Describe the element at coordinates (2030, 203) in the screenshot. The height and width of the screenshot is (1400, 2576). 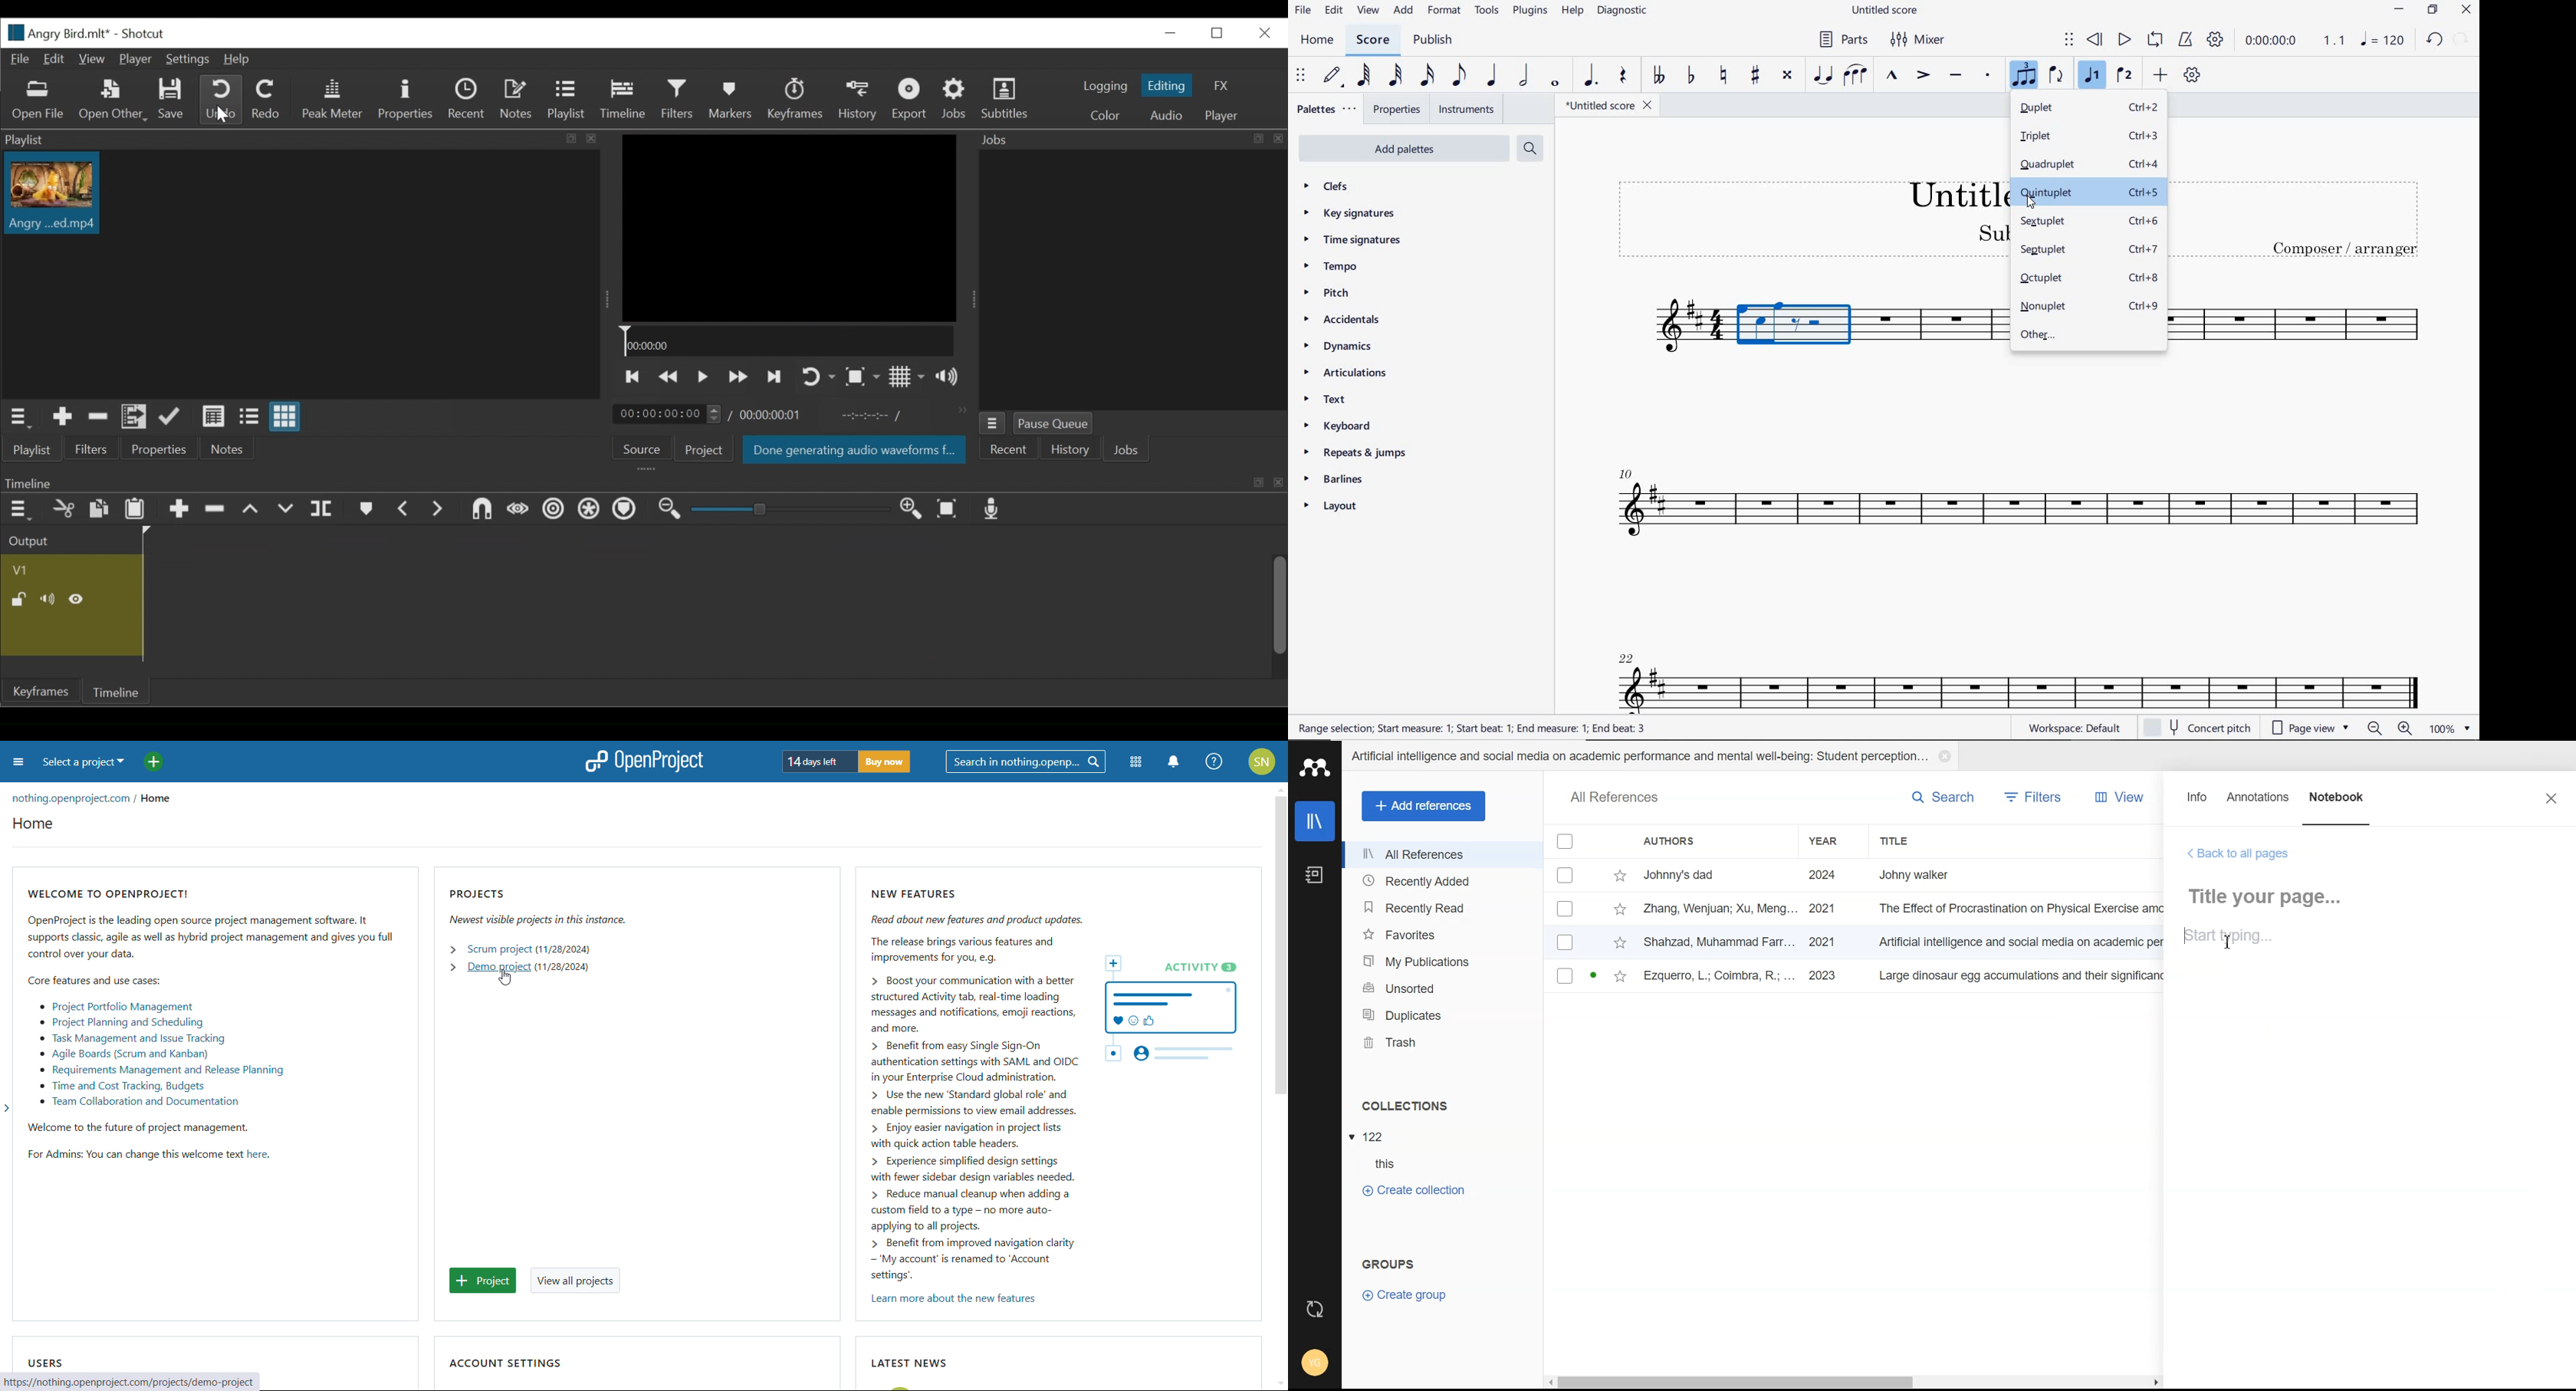
I see `cursor` at that location.